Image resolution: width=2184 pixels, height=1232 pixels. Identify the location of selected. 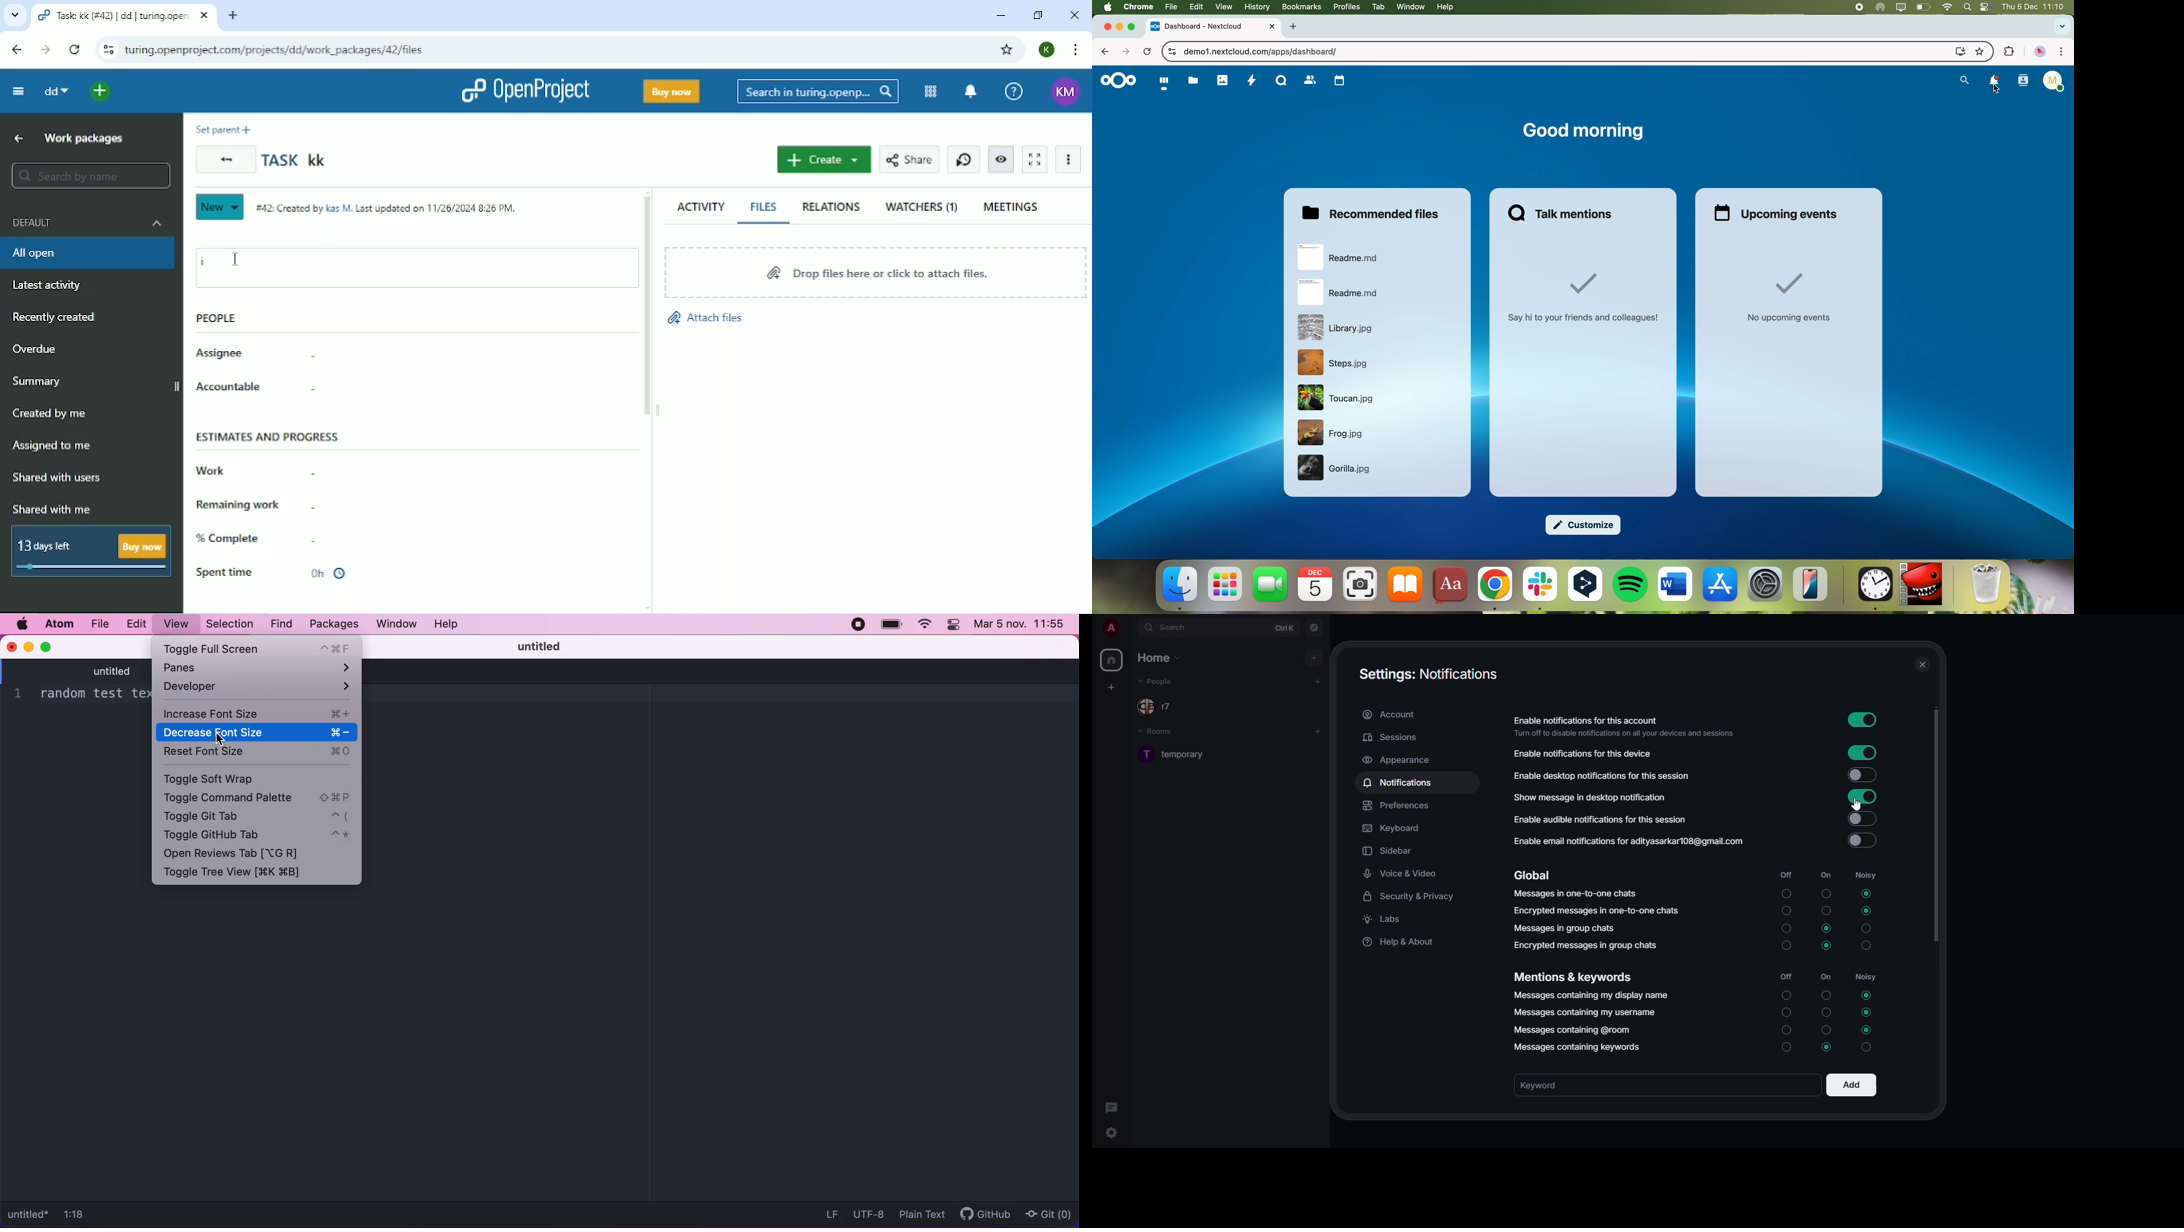
(1827, 929).